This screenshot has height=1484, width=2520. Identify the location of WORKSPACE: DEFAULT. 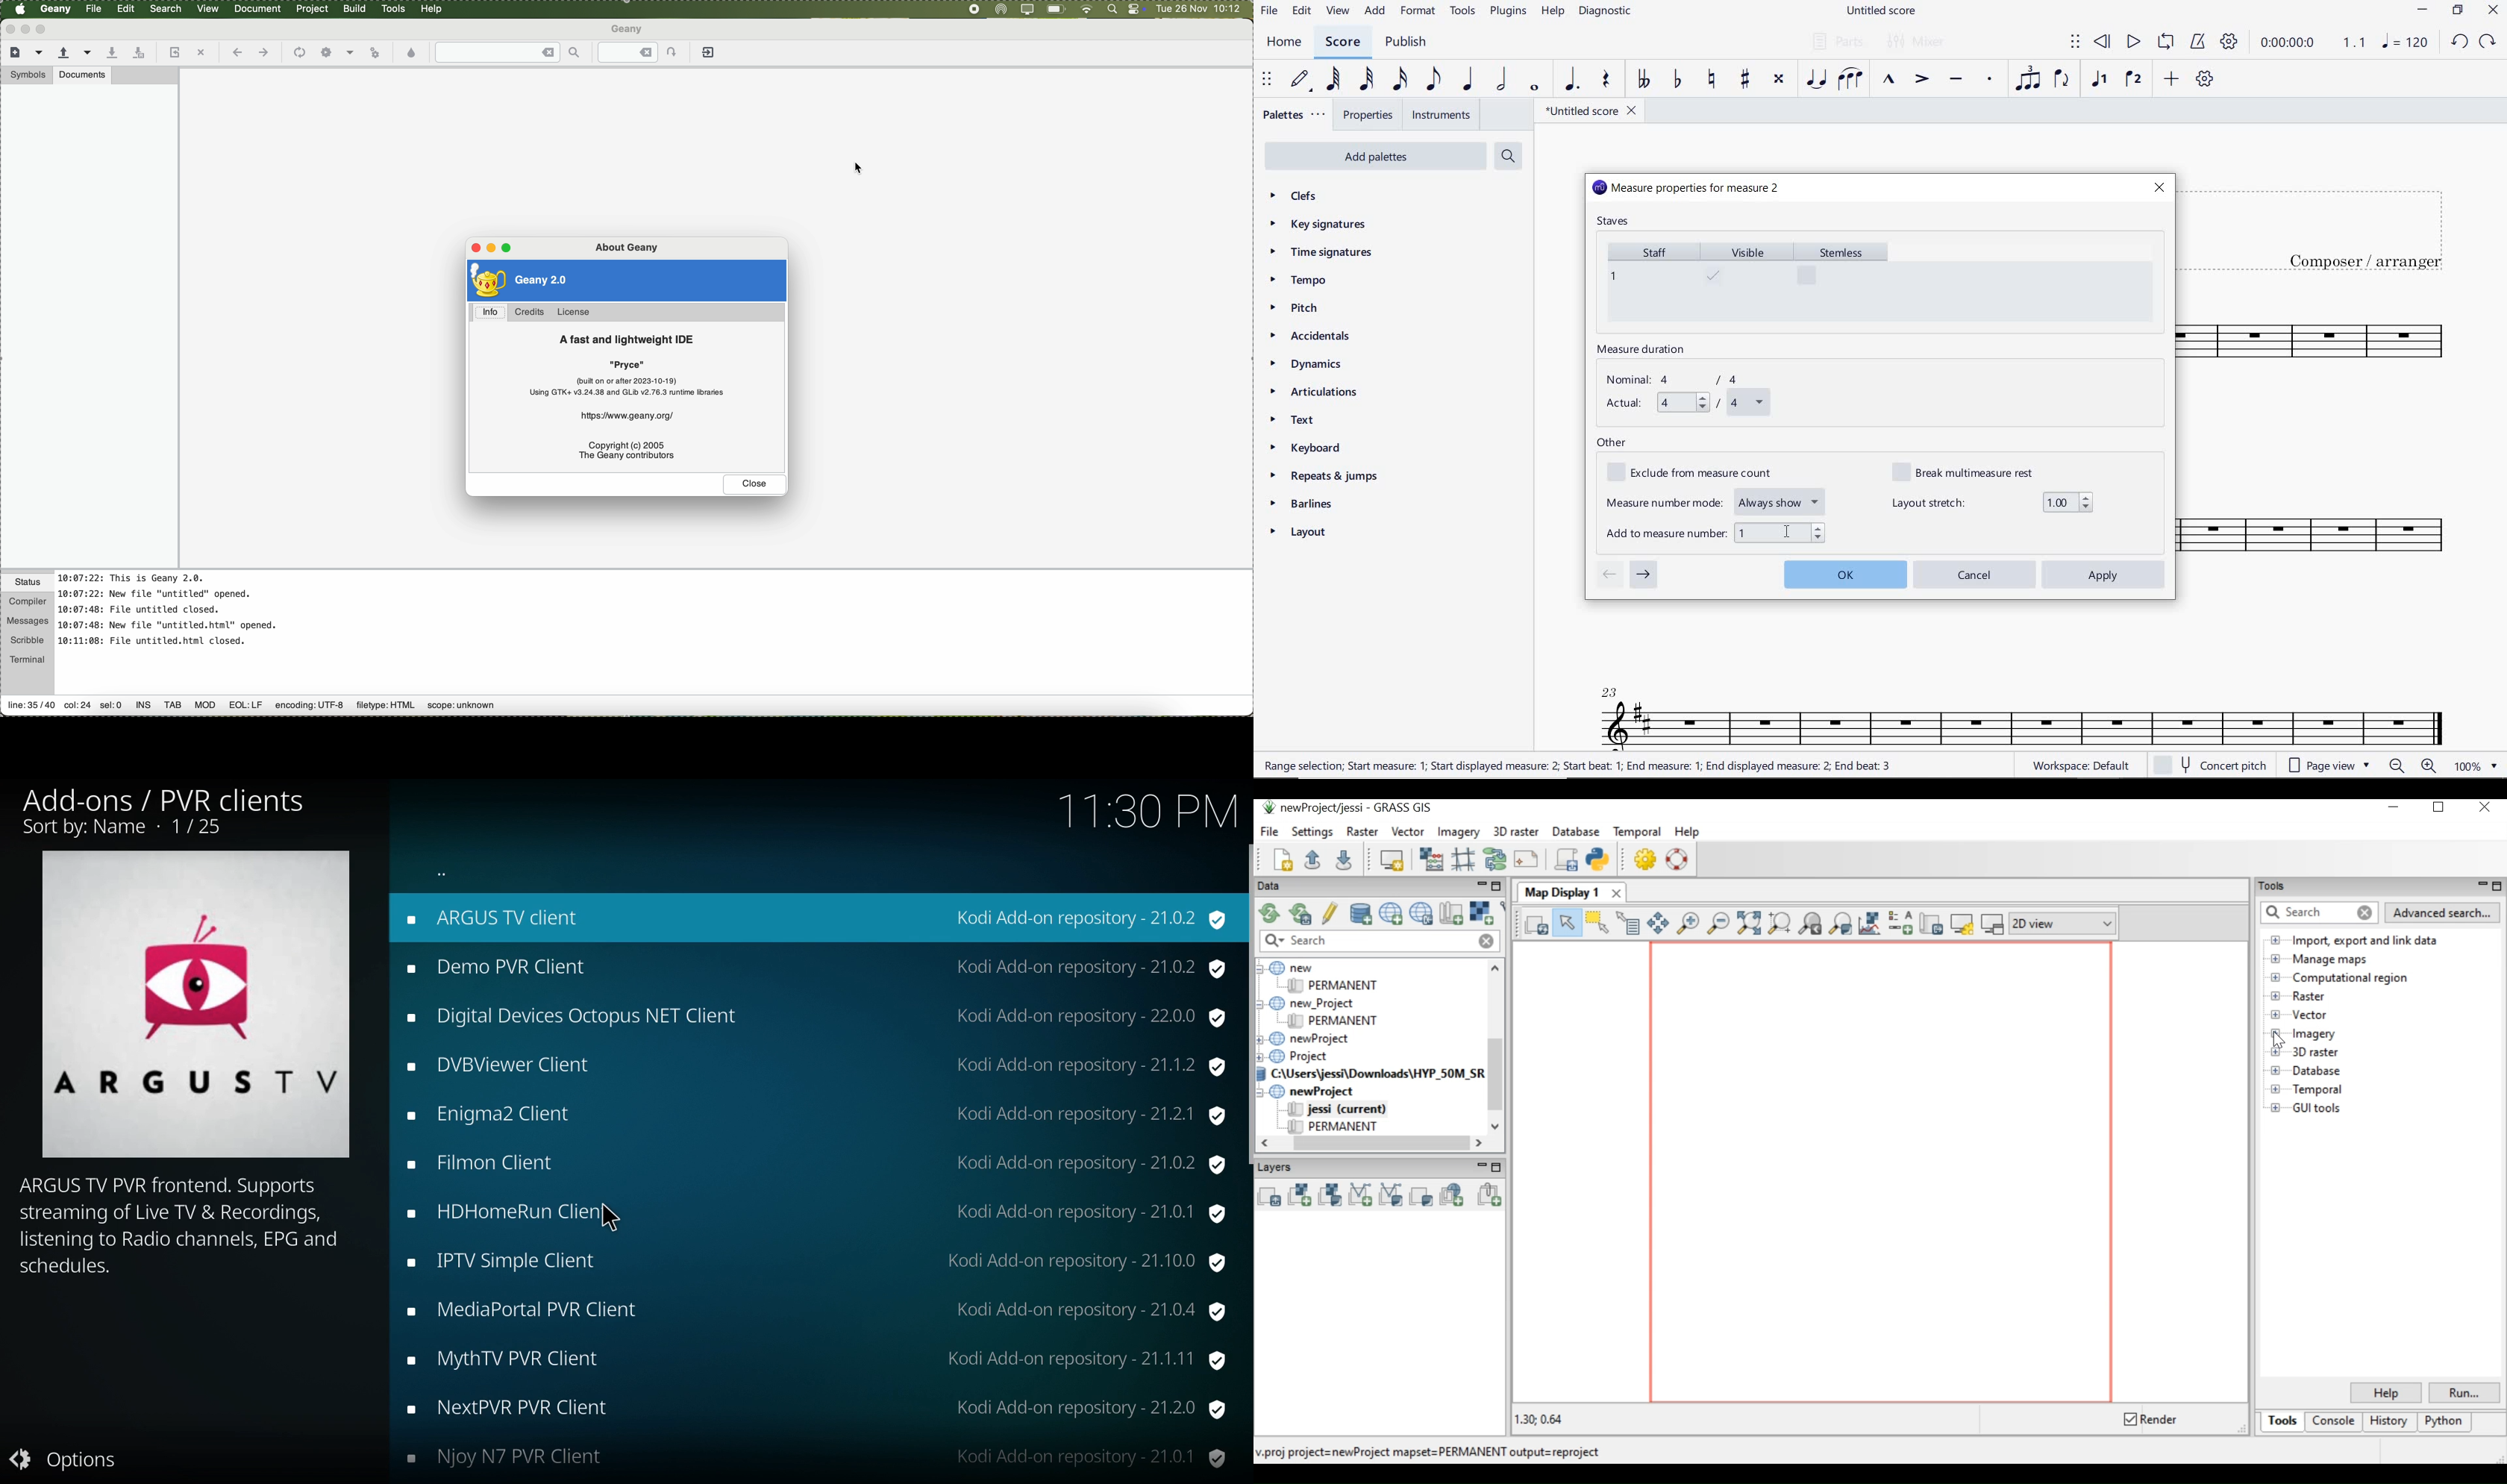
(2078, 765).